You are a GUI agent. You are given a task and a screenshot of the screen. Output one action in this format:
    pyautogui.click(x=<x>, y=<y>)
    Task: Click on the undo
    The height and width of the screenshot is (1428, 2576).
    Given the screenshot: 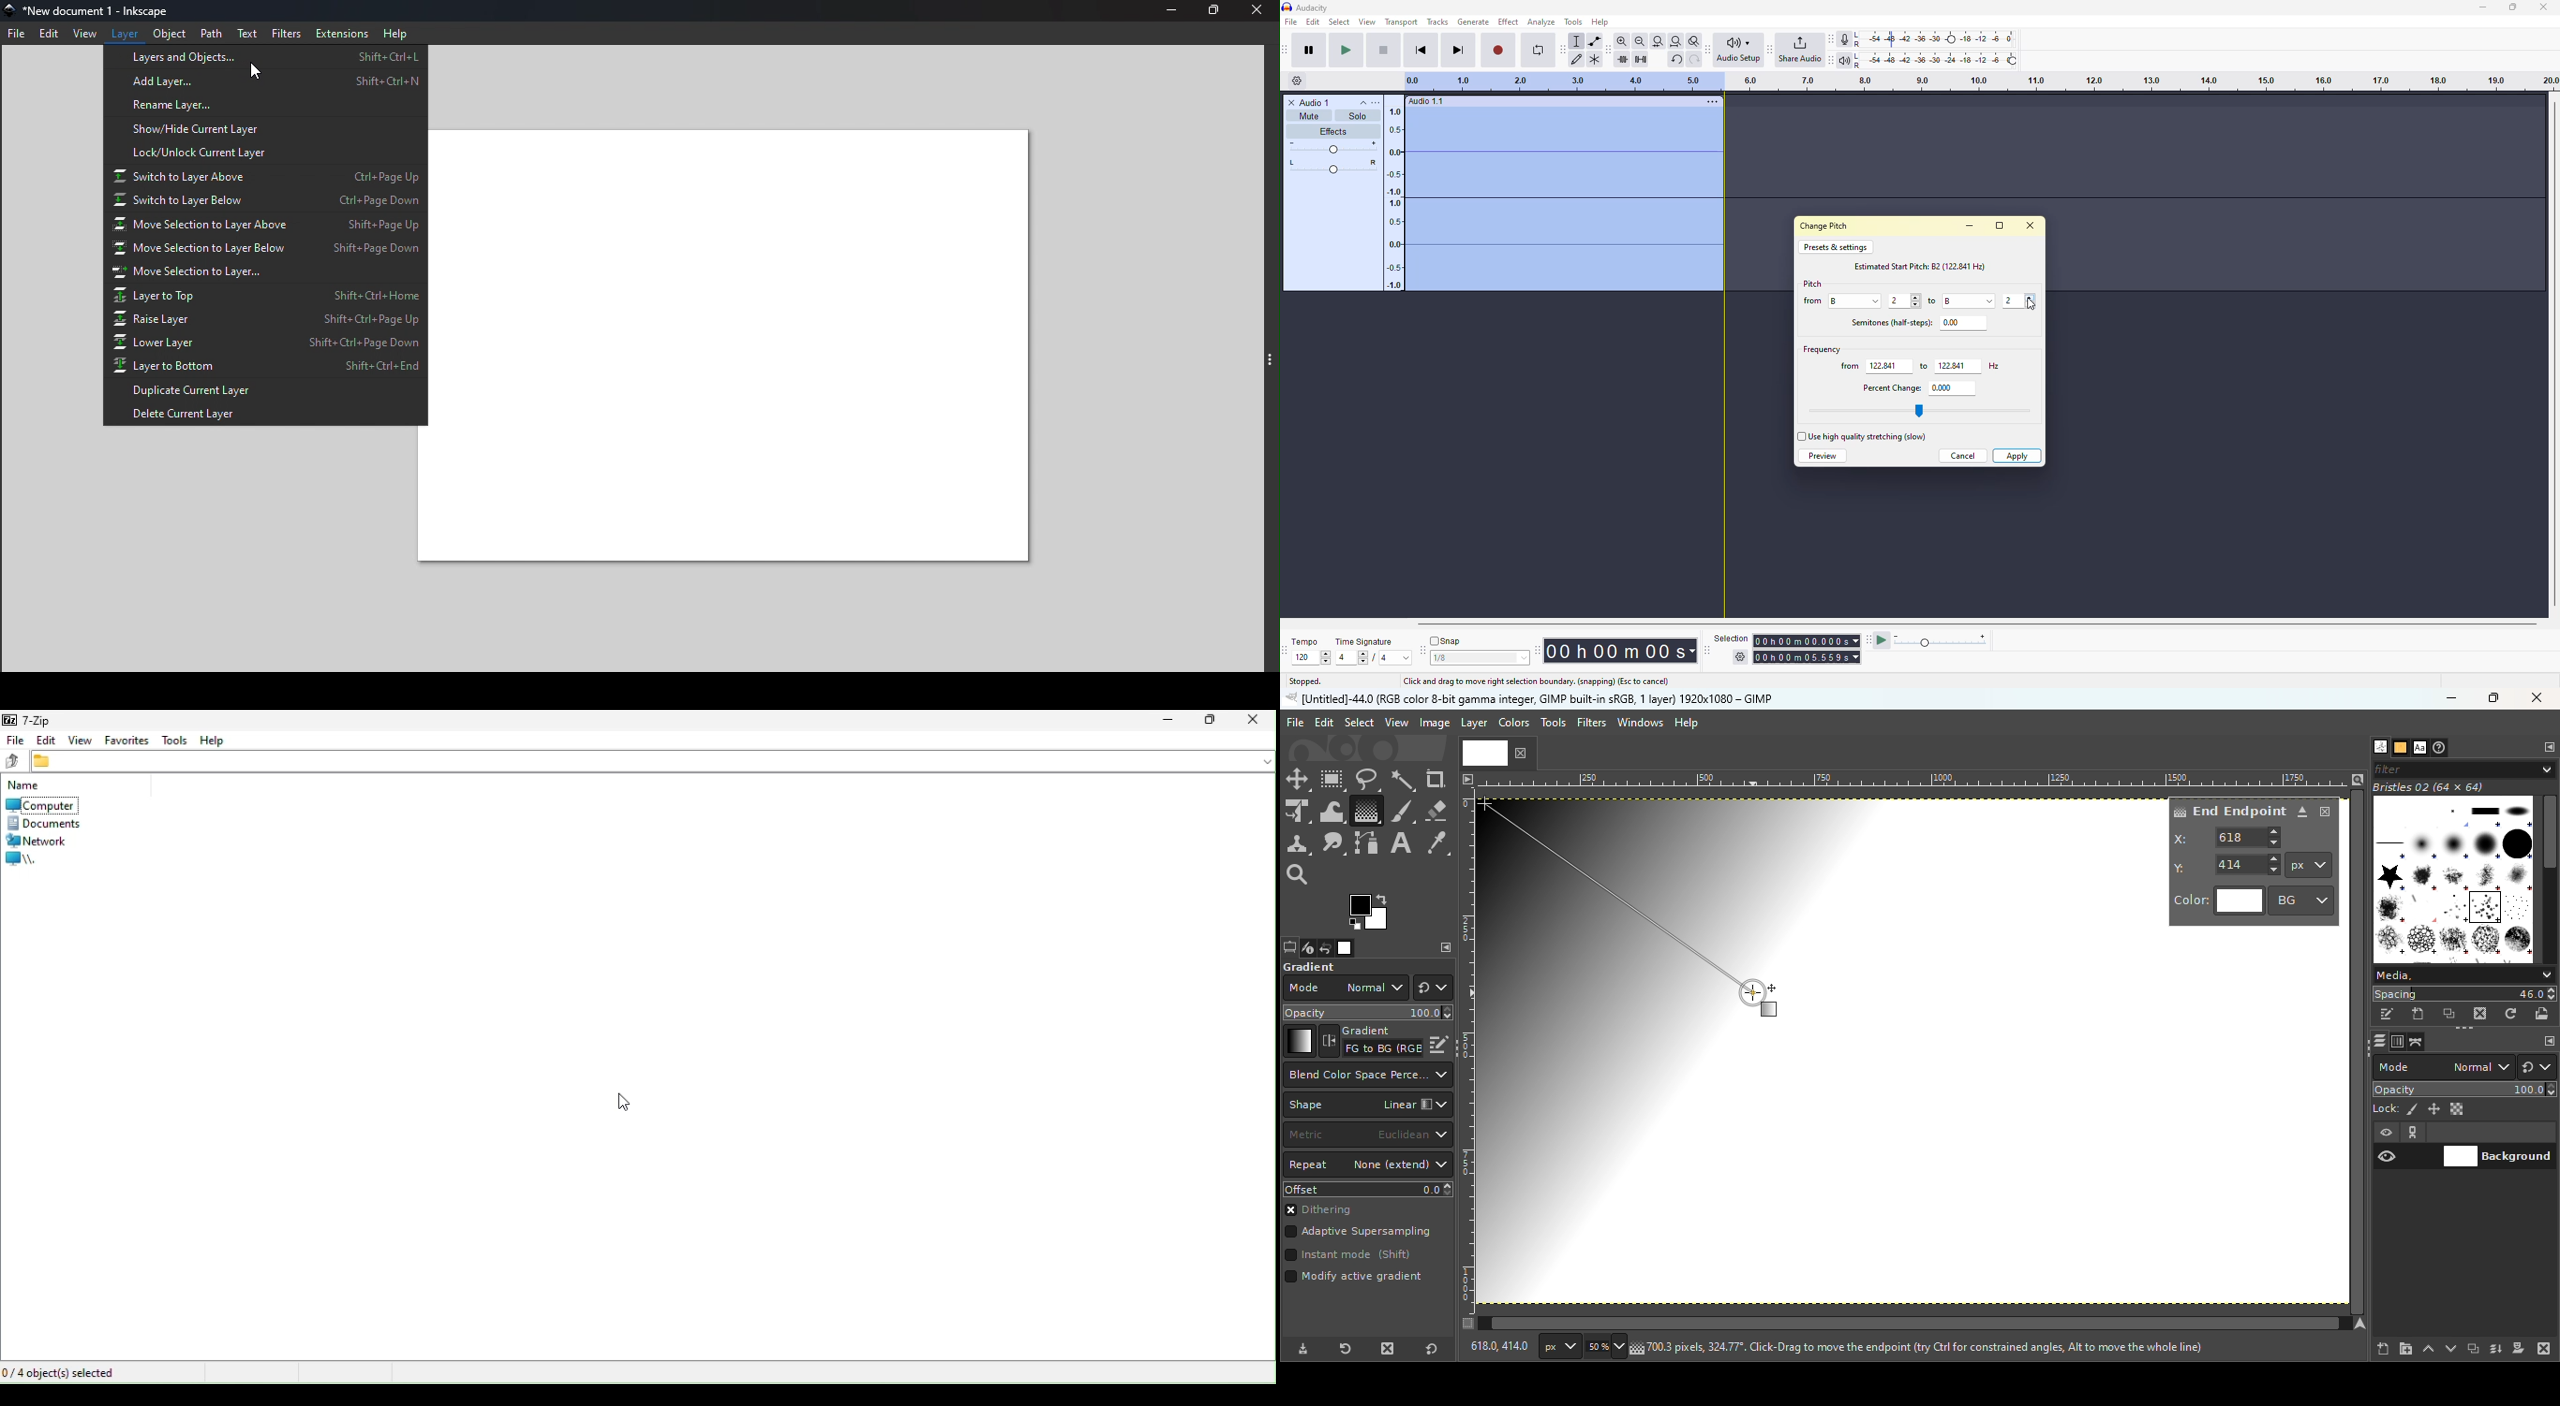 What is the action you would take?
    pyautogui.click(x=1676, y=59)
    